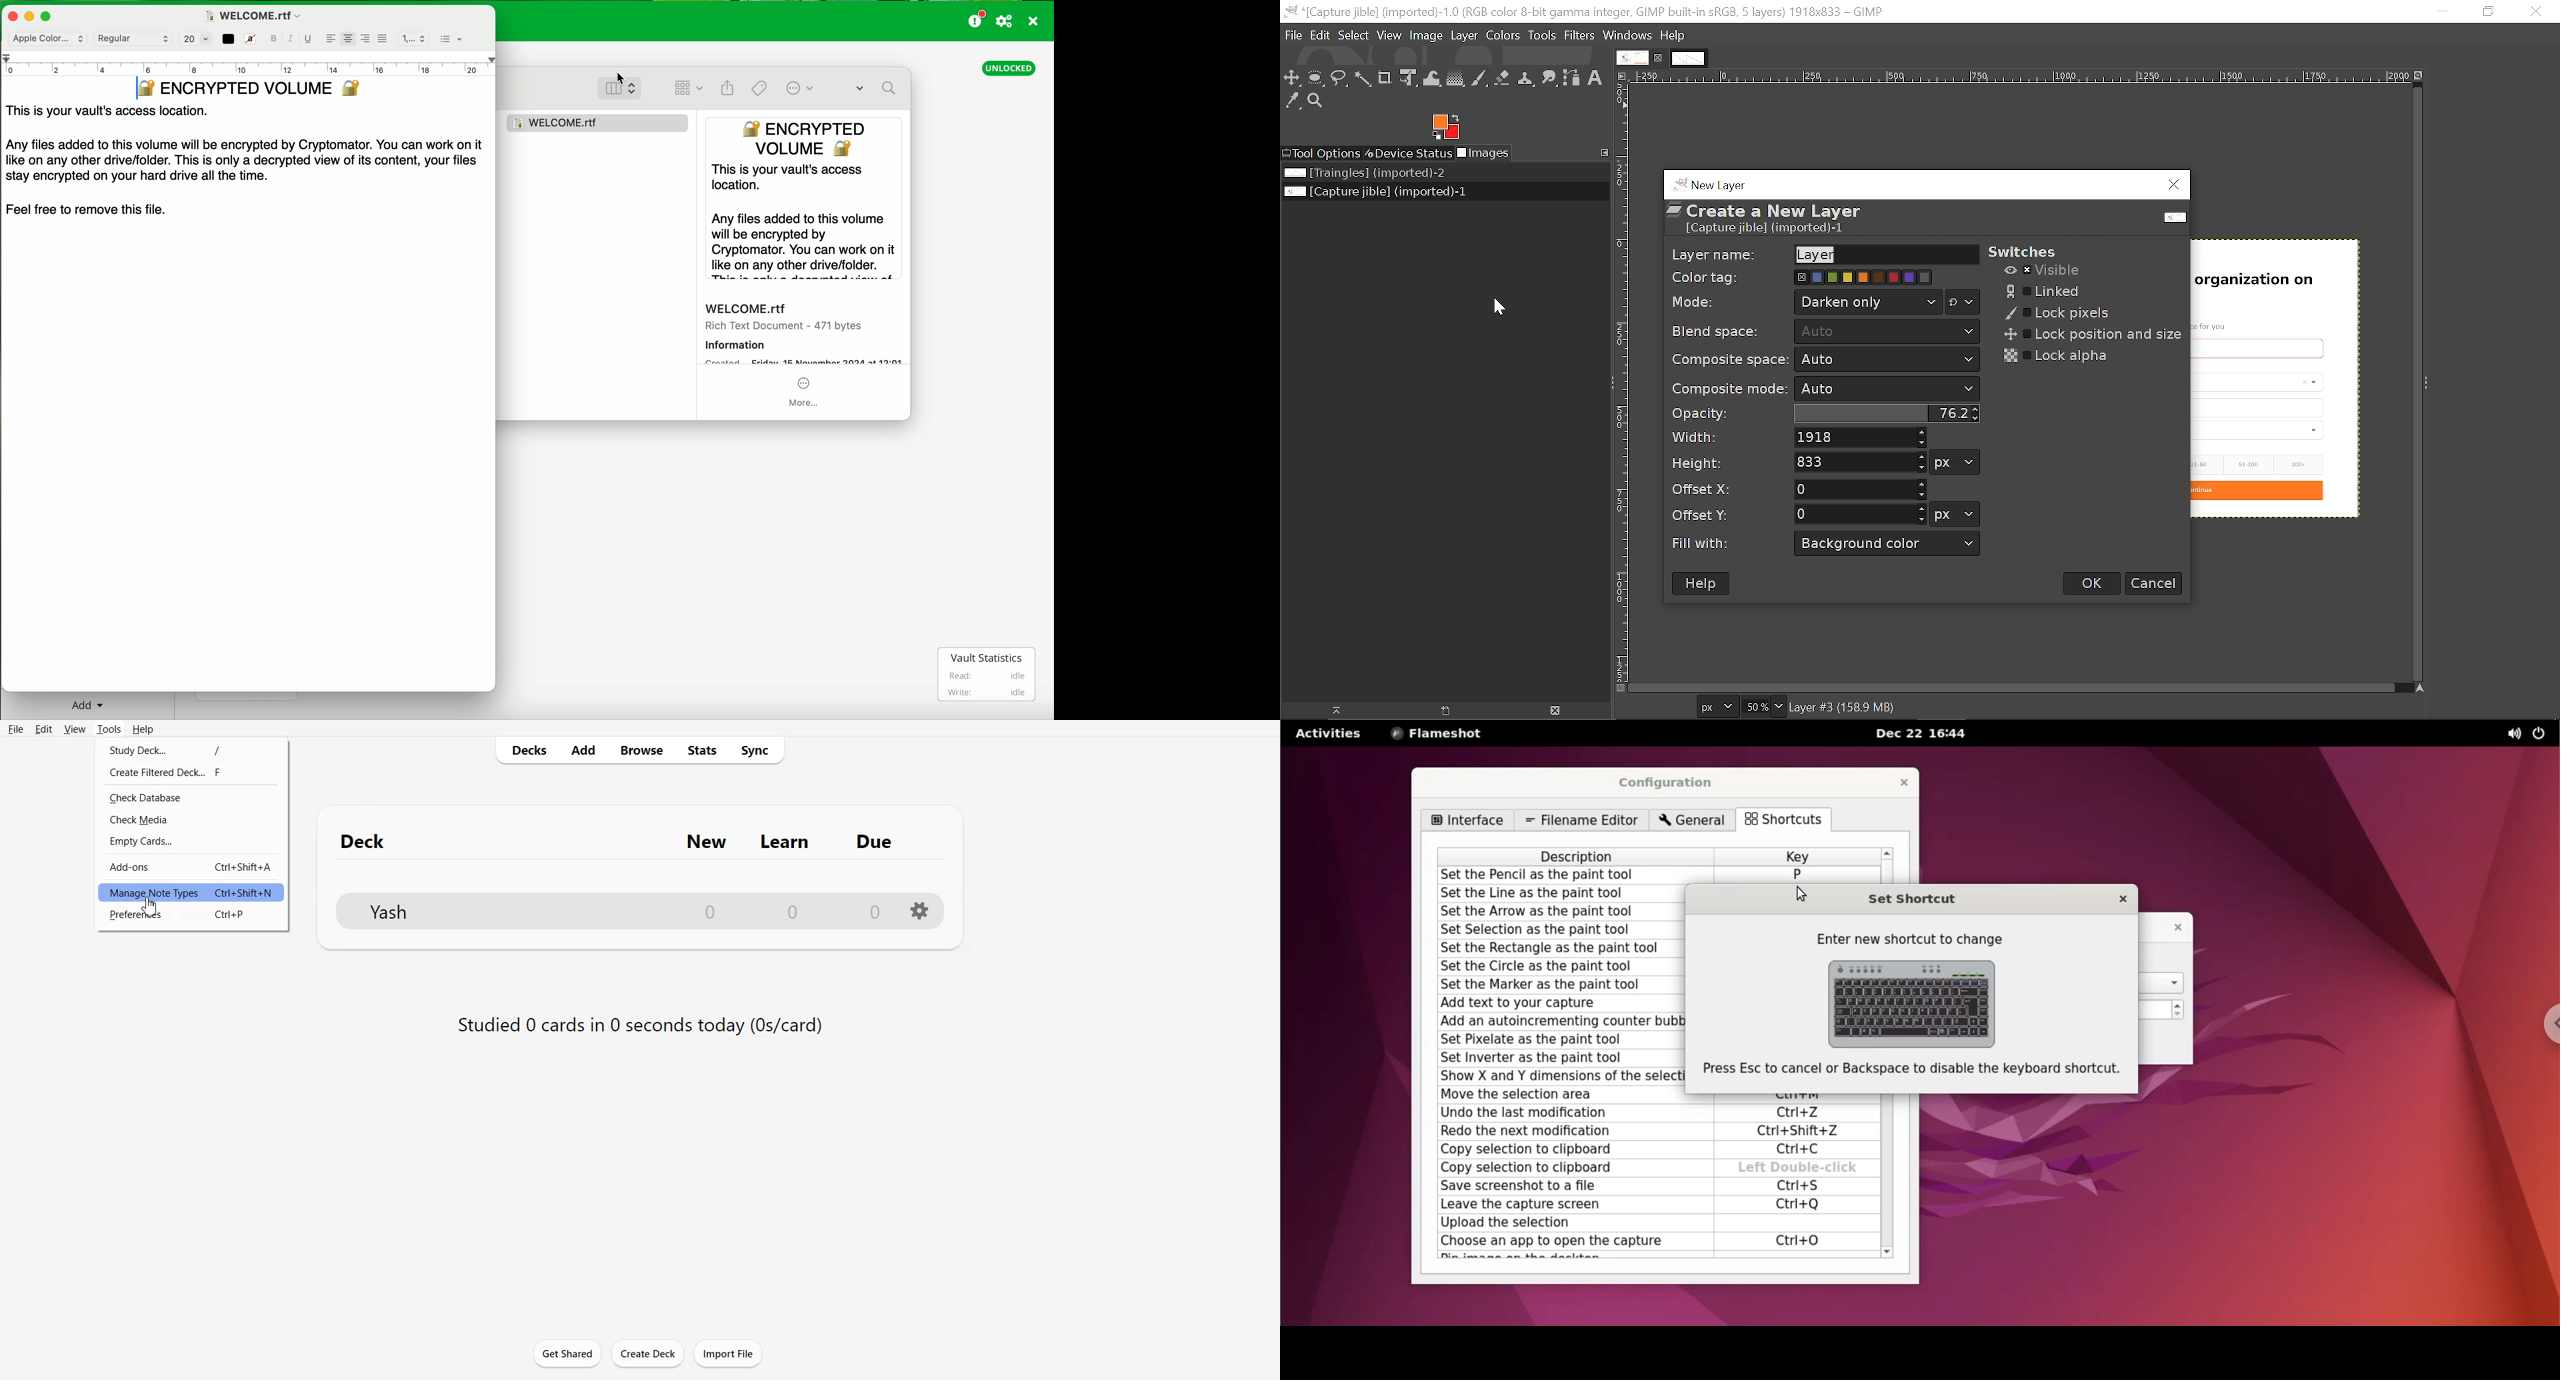 The width and height of the screenshot is (2576, 1400). What do you see at coordinates (1035, 23) in the screenshot?
I see `close` at bounding box center [1035, 23].